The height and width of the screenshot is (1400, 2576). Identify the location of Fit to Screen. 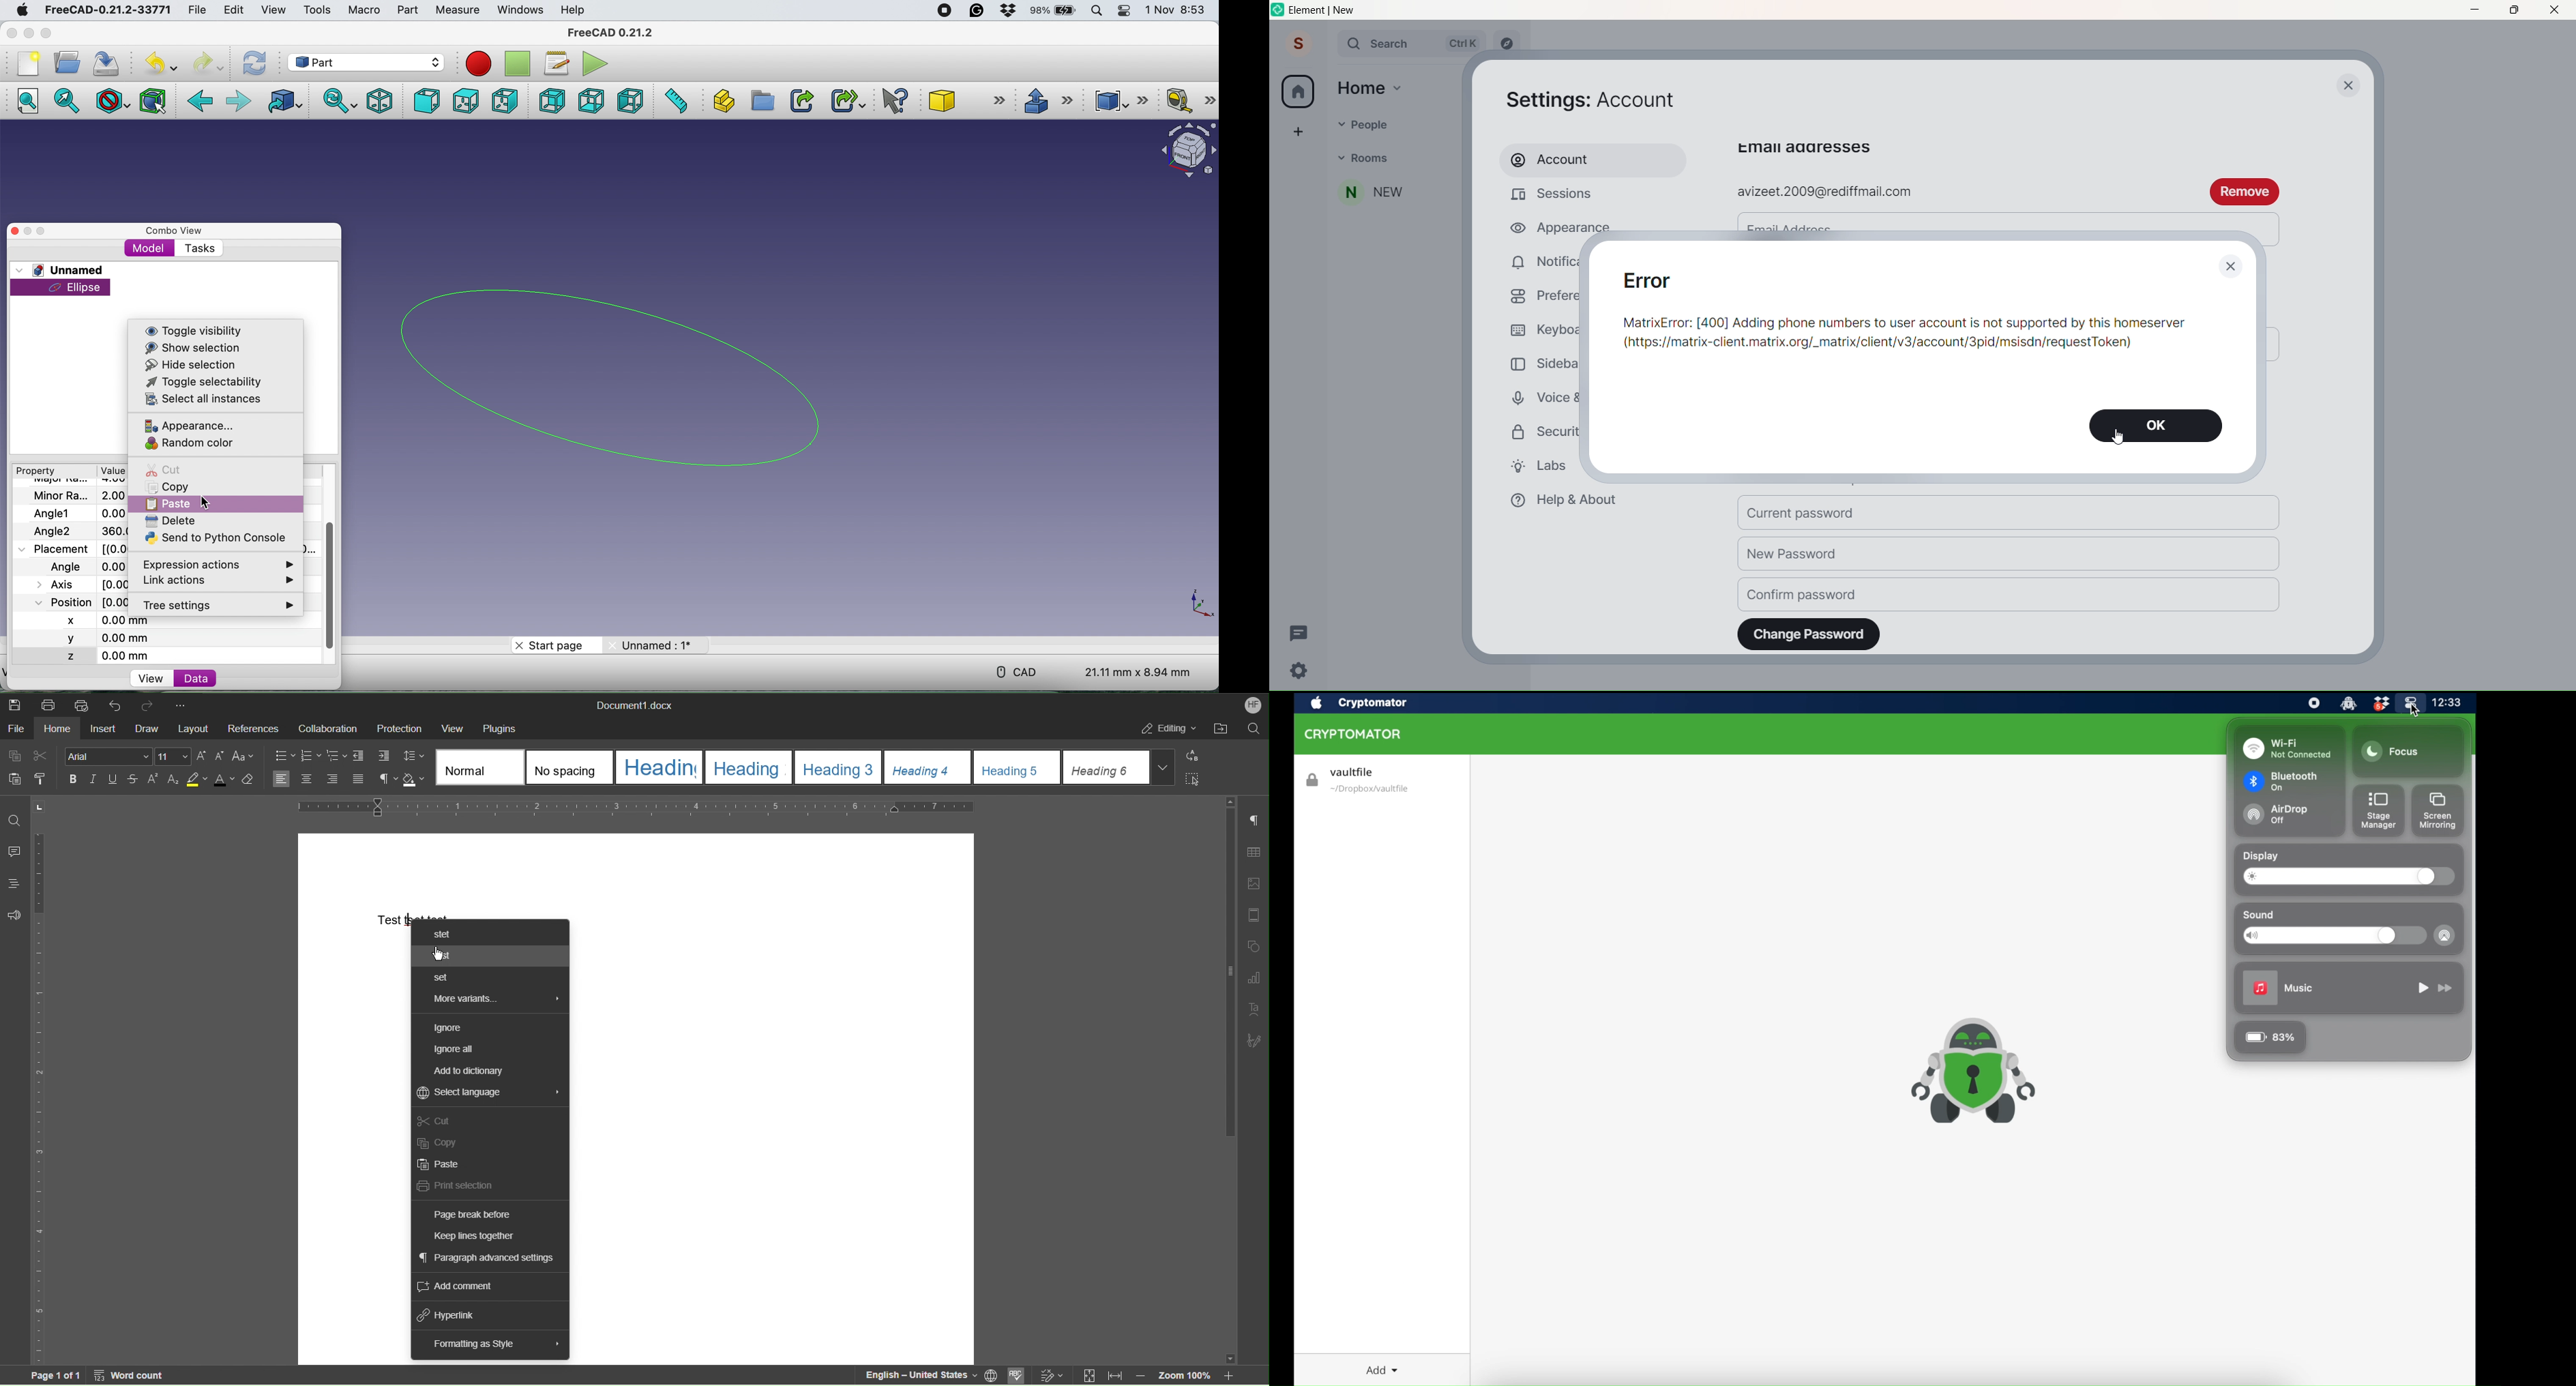
(1088, 1376).